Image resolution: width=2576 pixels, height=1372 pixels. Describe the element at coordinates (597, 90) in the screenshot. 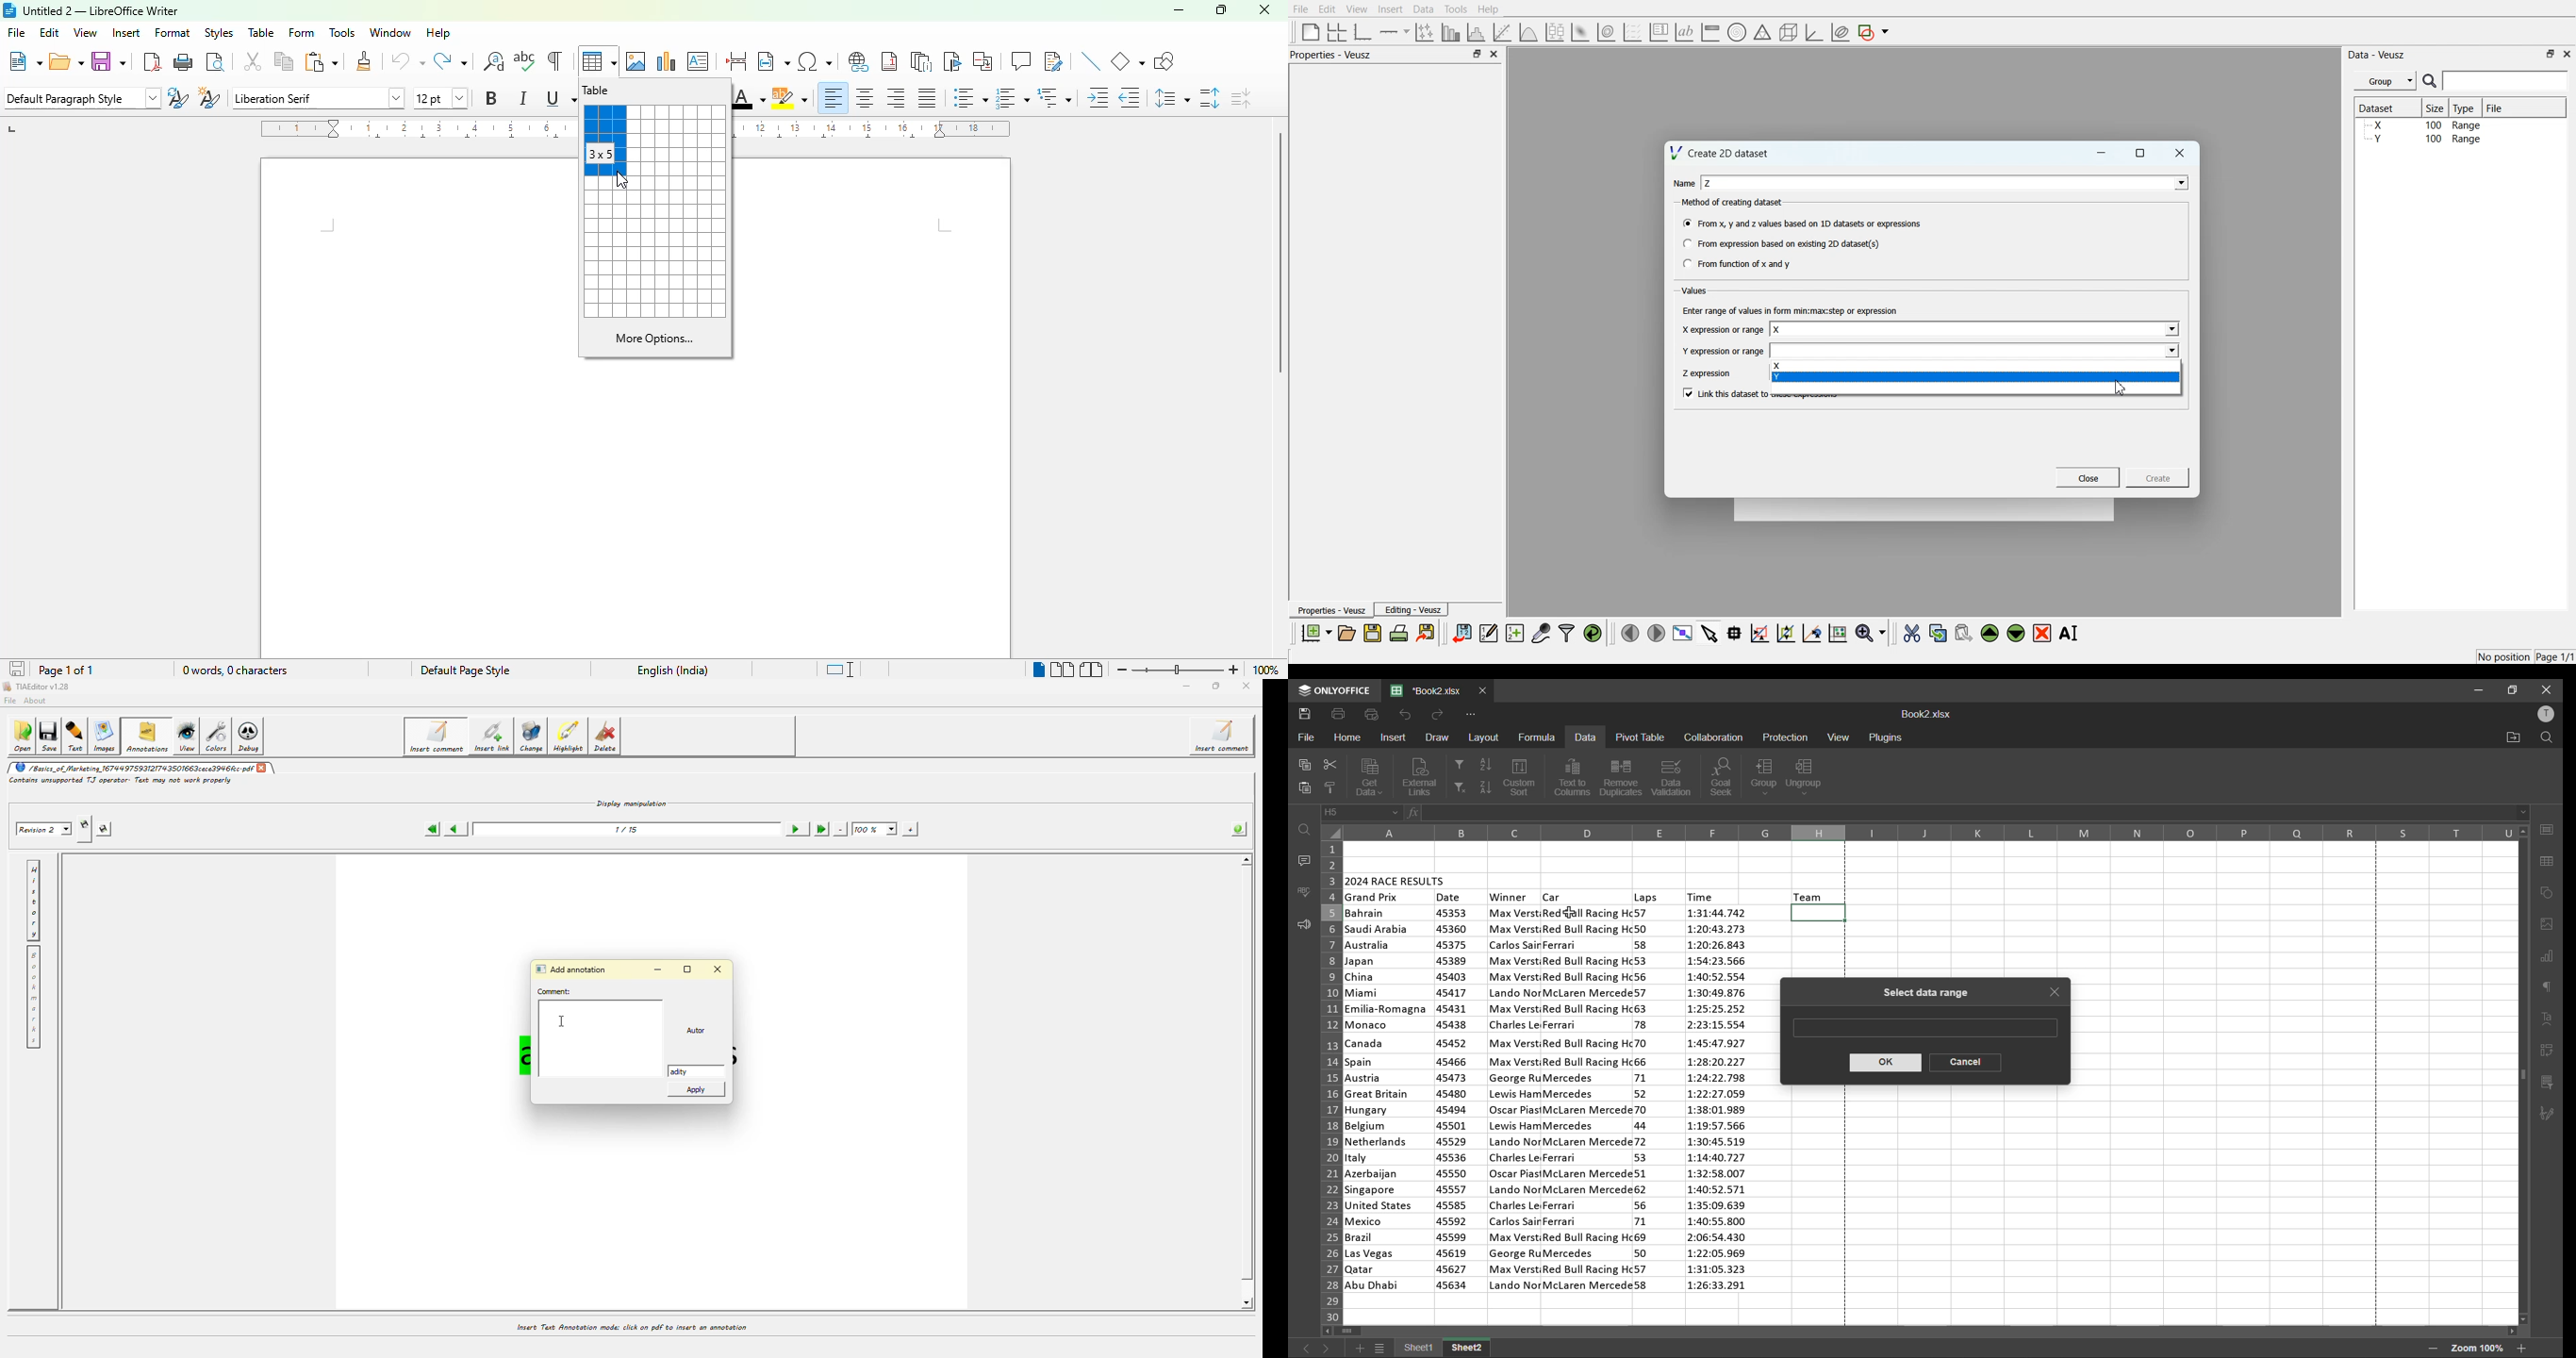

I see `table` at that location.